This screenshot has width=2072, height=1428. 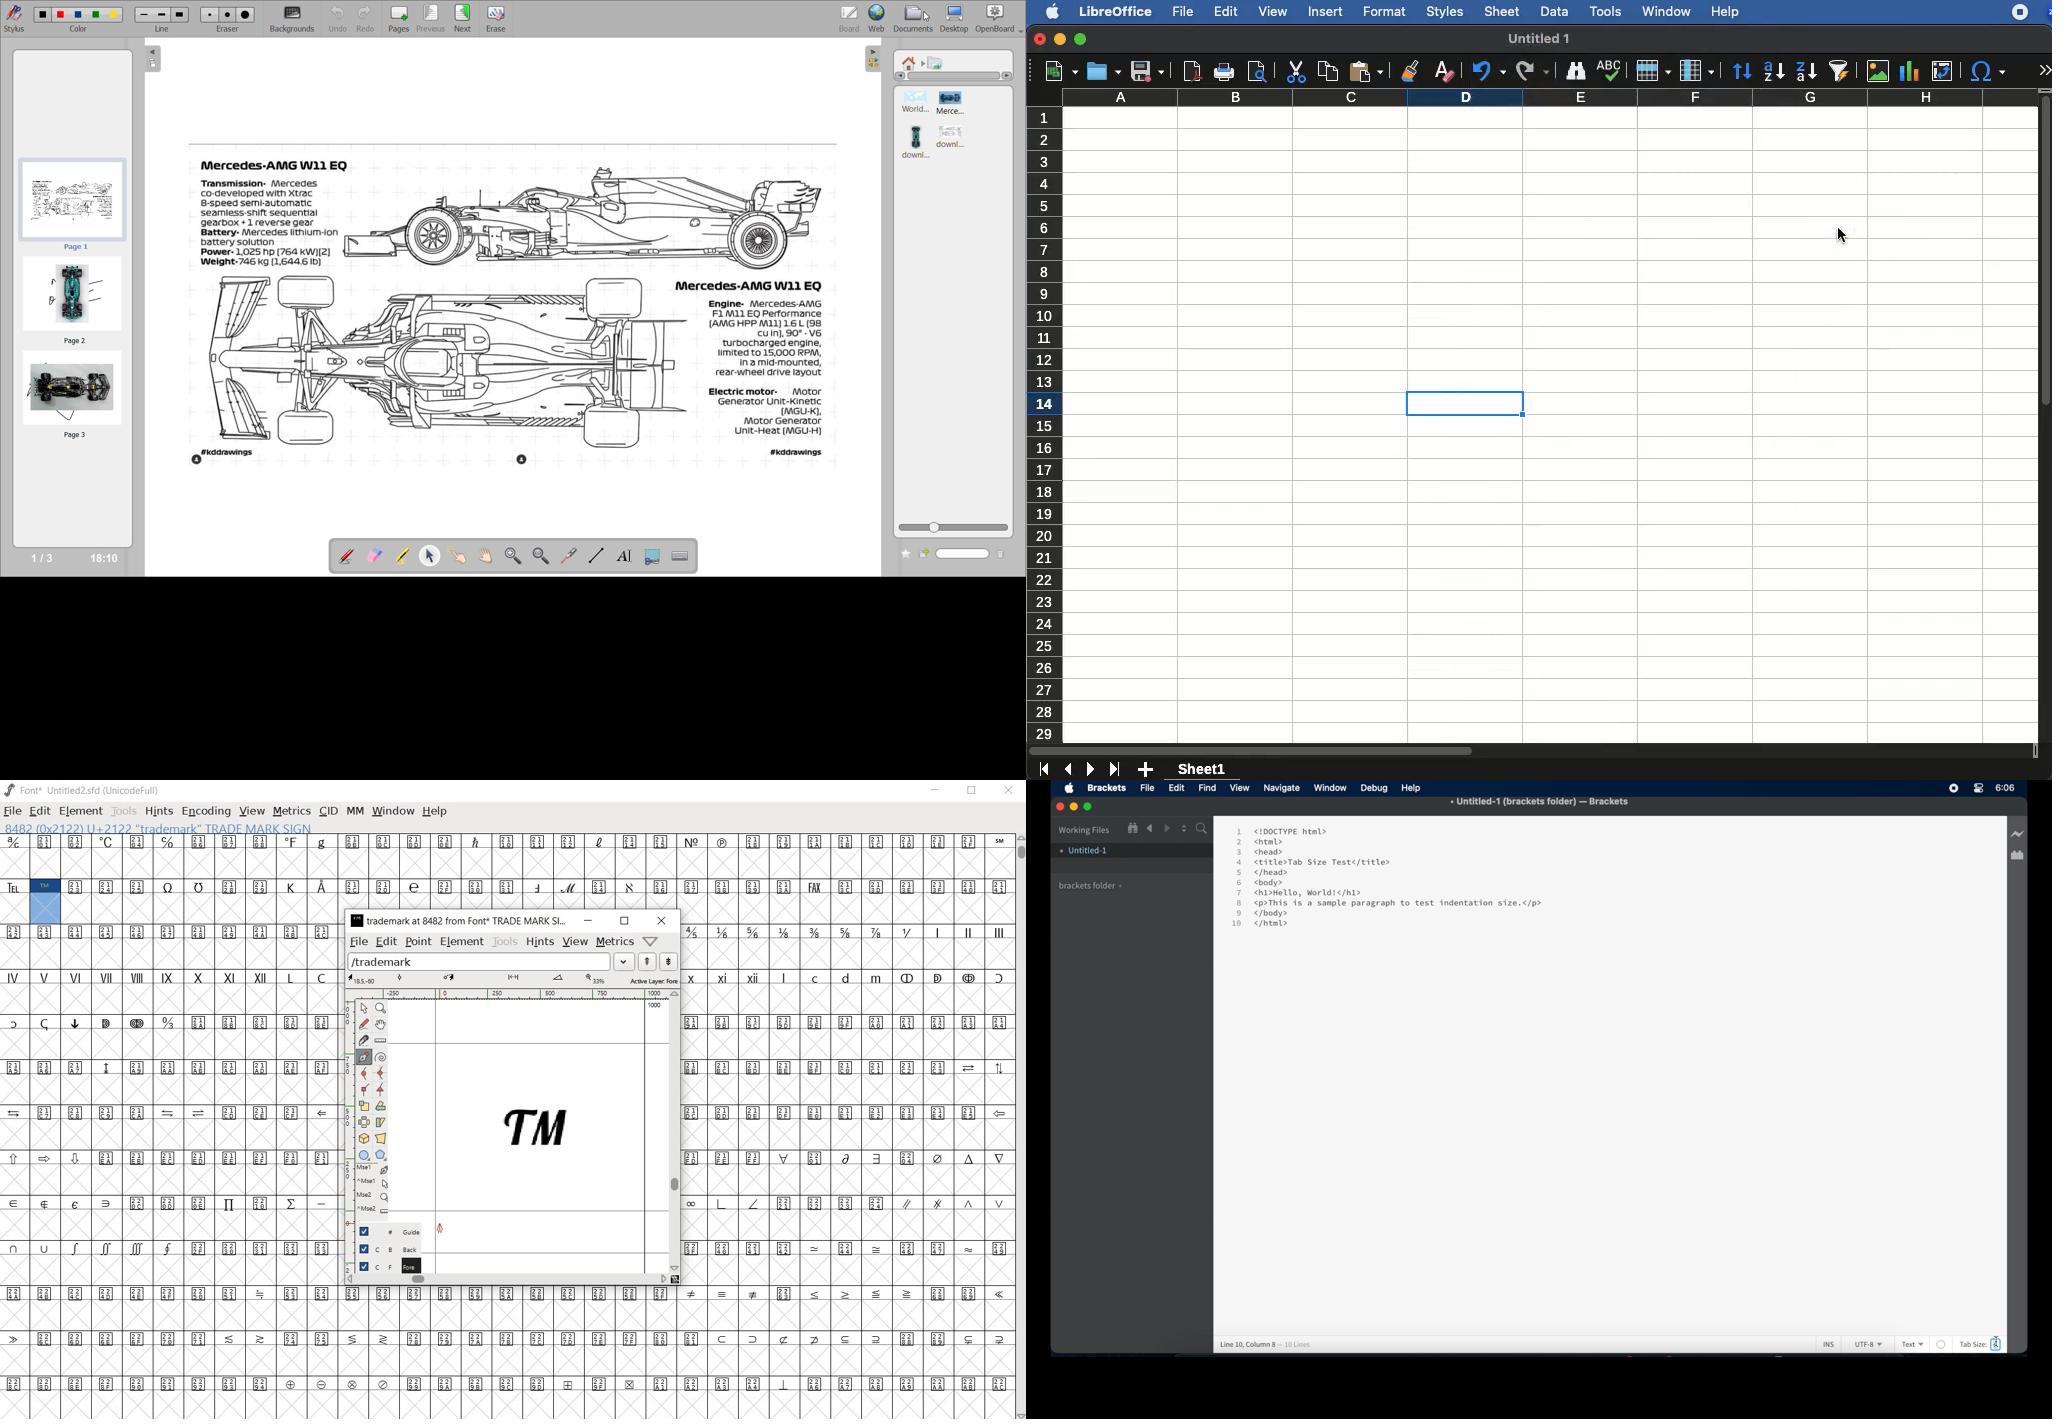 I want to click on minimize, so click(x=1061, y=39).